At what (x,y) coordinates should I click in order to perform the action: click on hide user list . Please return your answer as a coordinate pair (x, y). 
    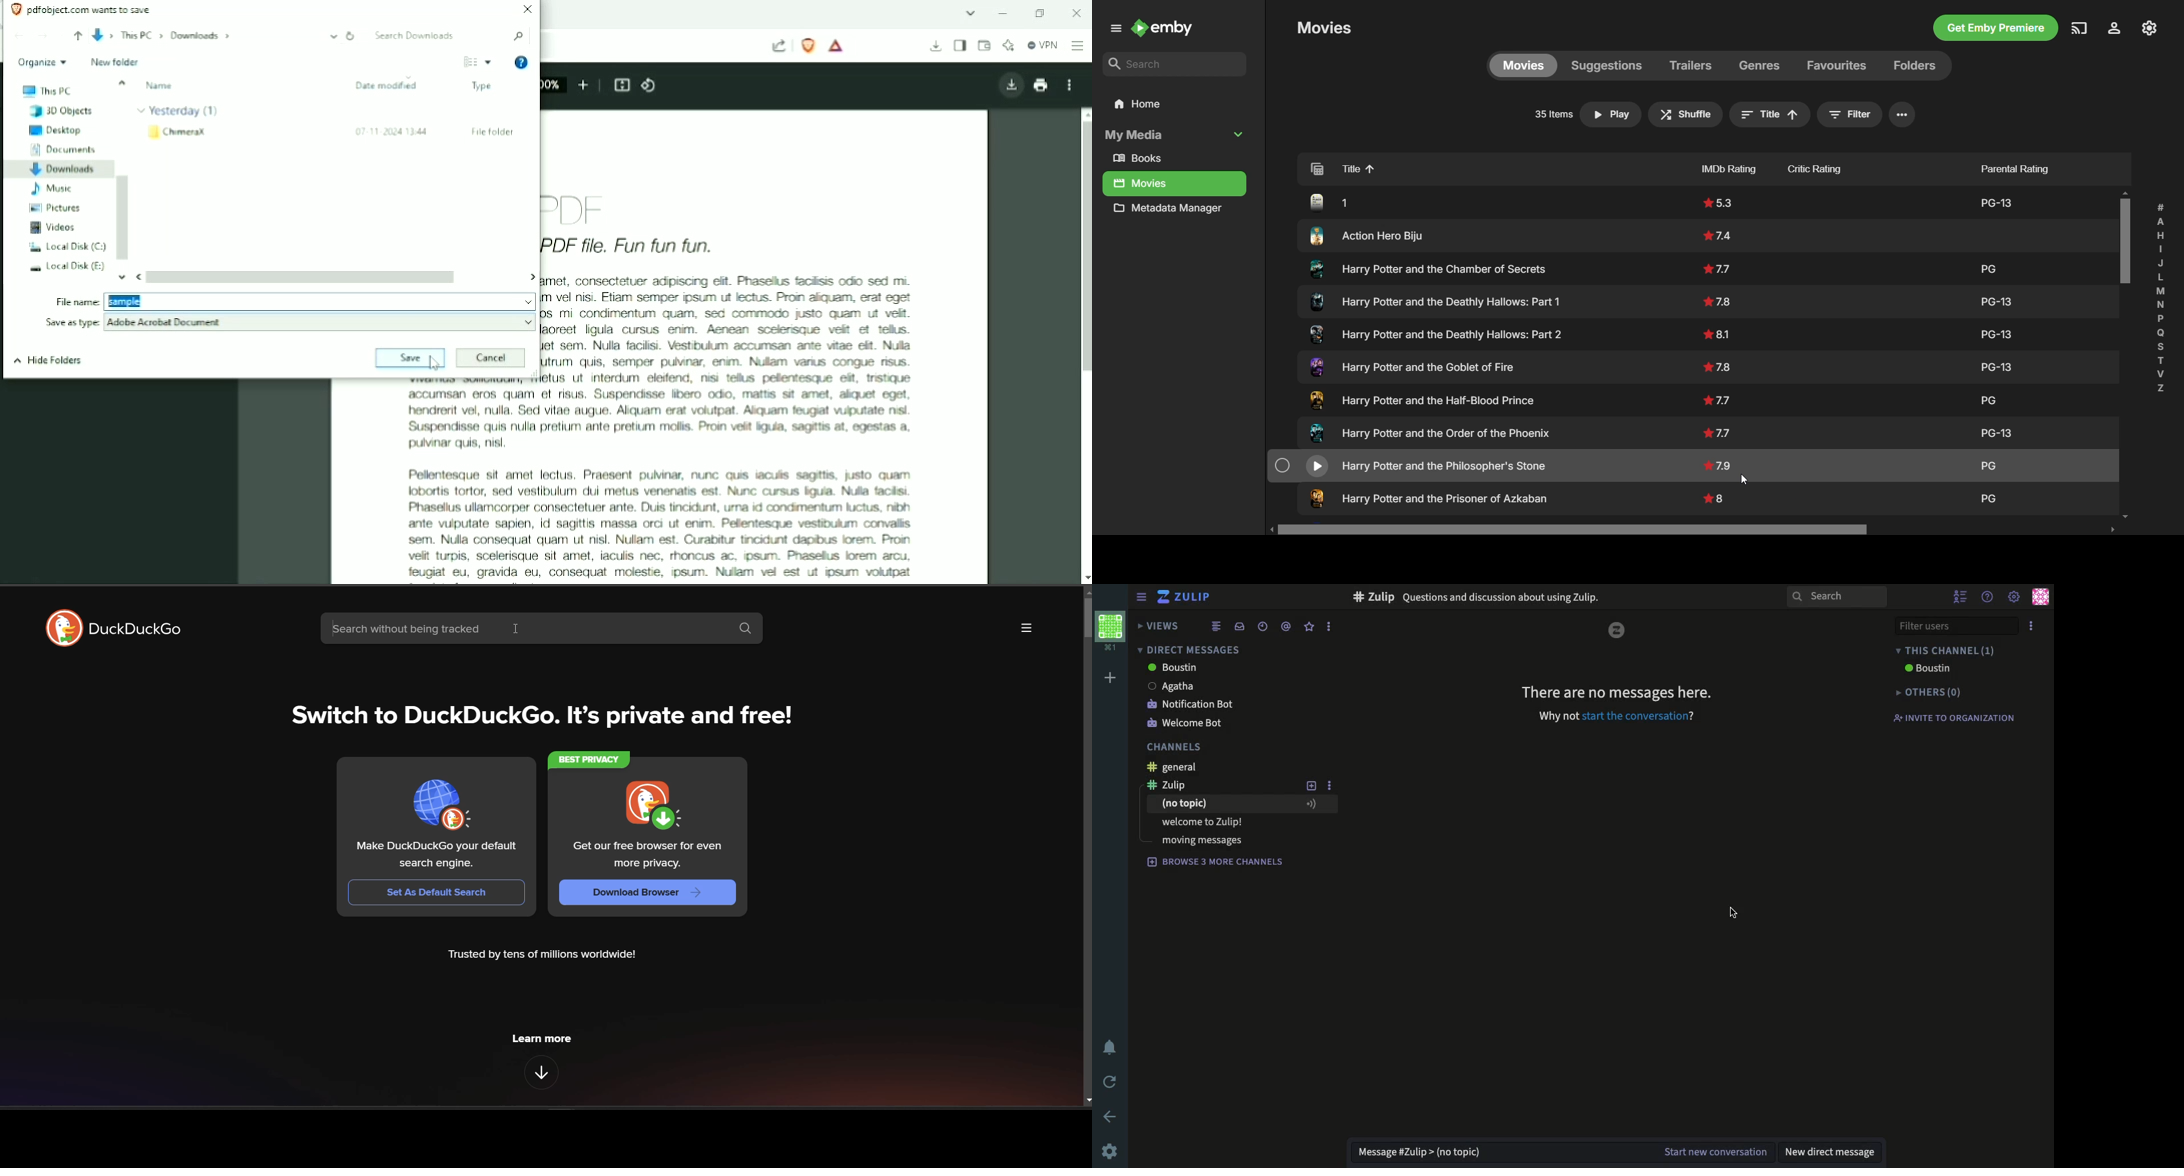
    Looking at the image, I should click on (1962, 596).